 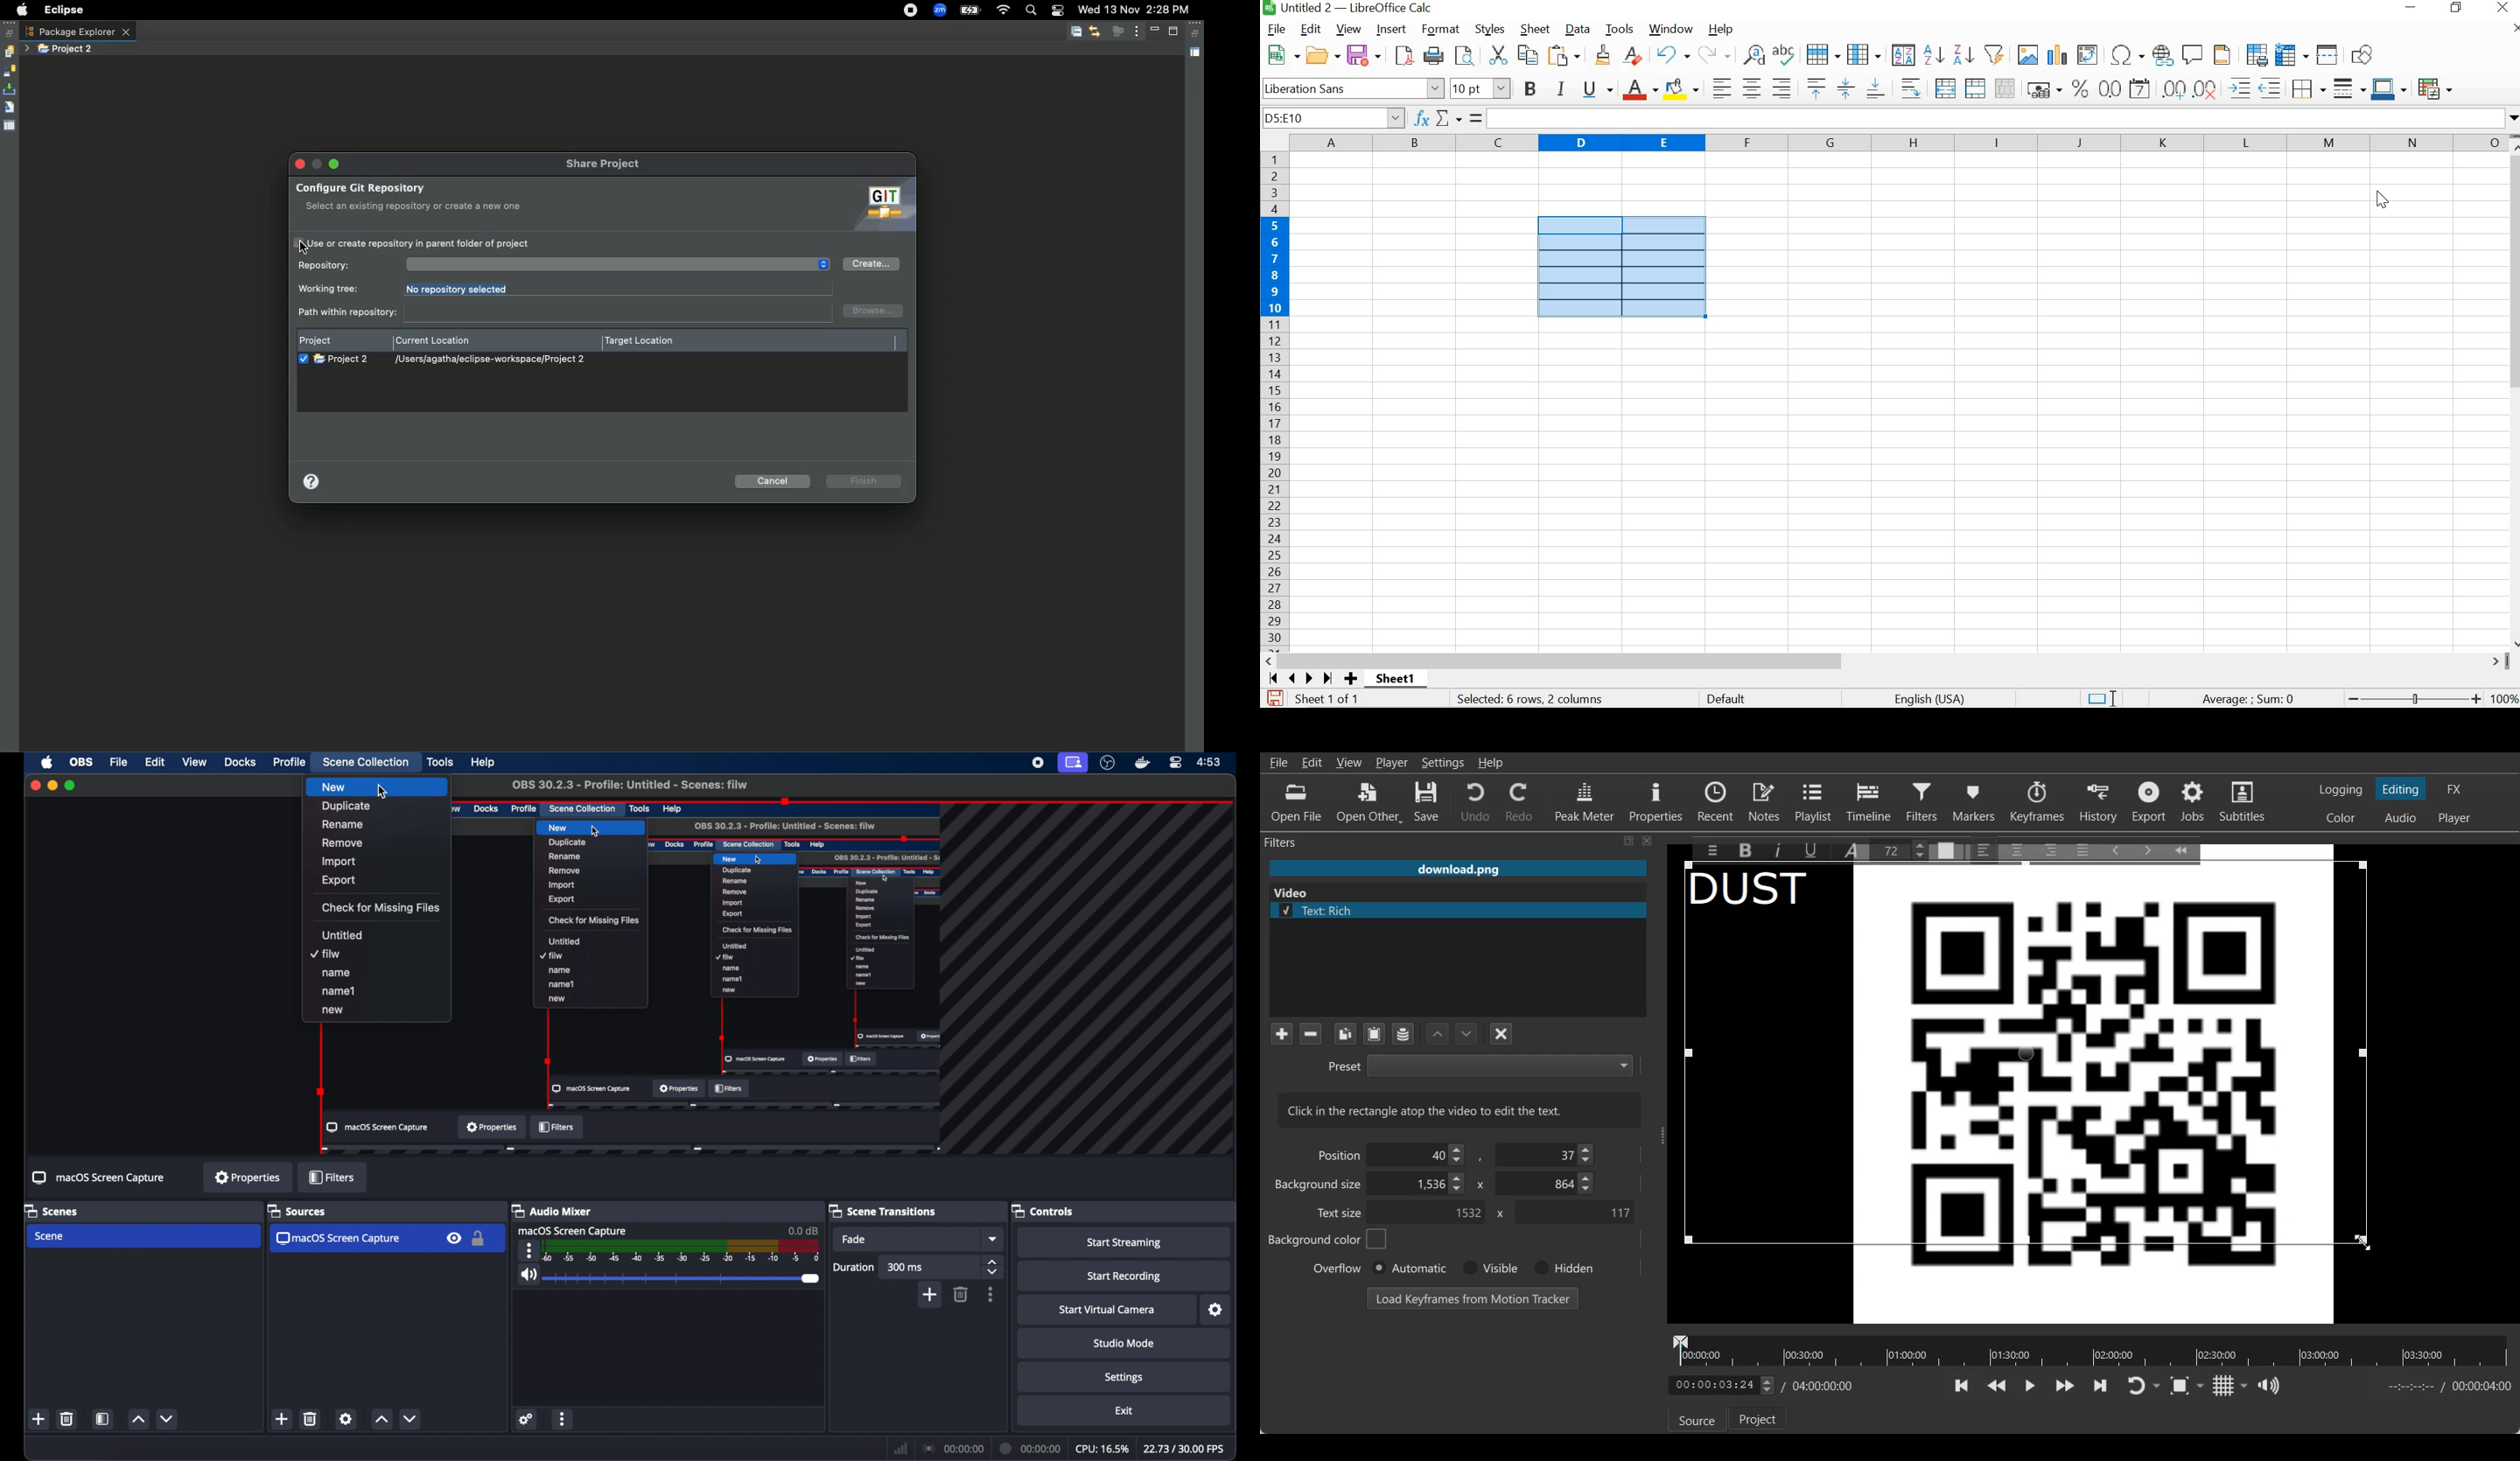 I want to click on audio mixer, so click(x=555, y=1210).